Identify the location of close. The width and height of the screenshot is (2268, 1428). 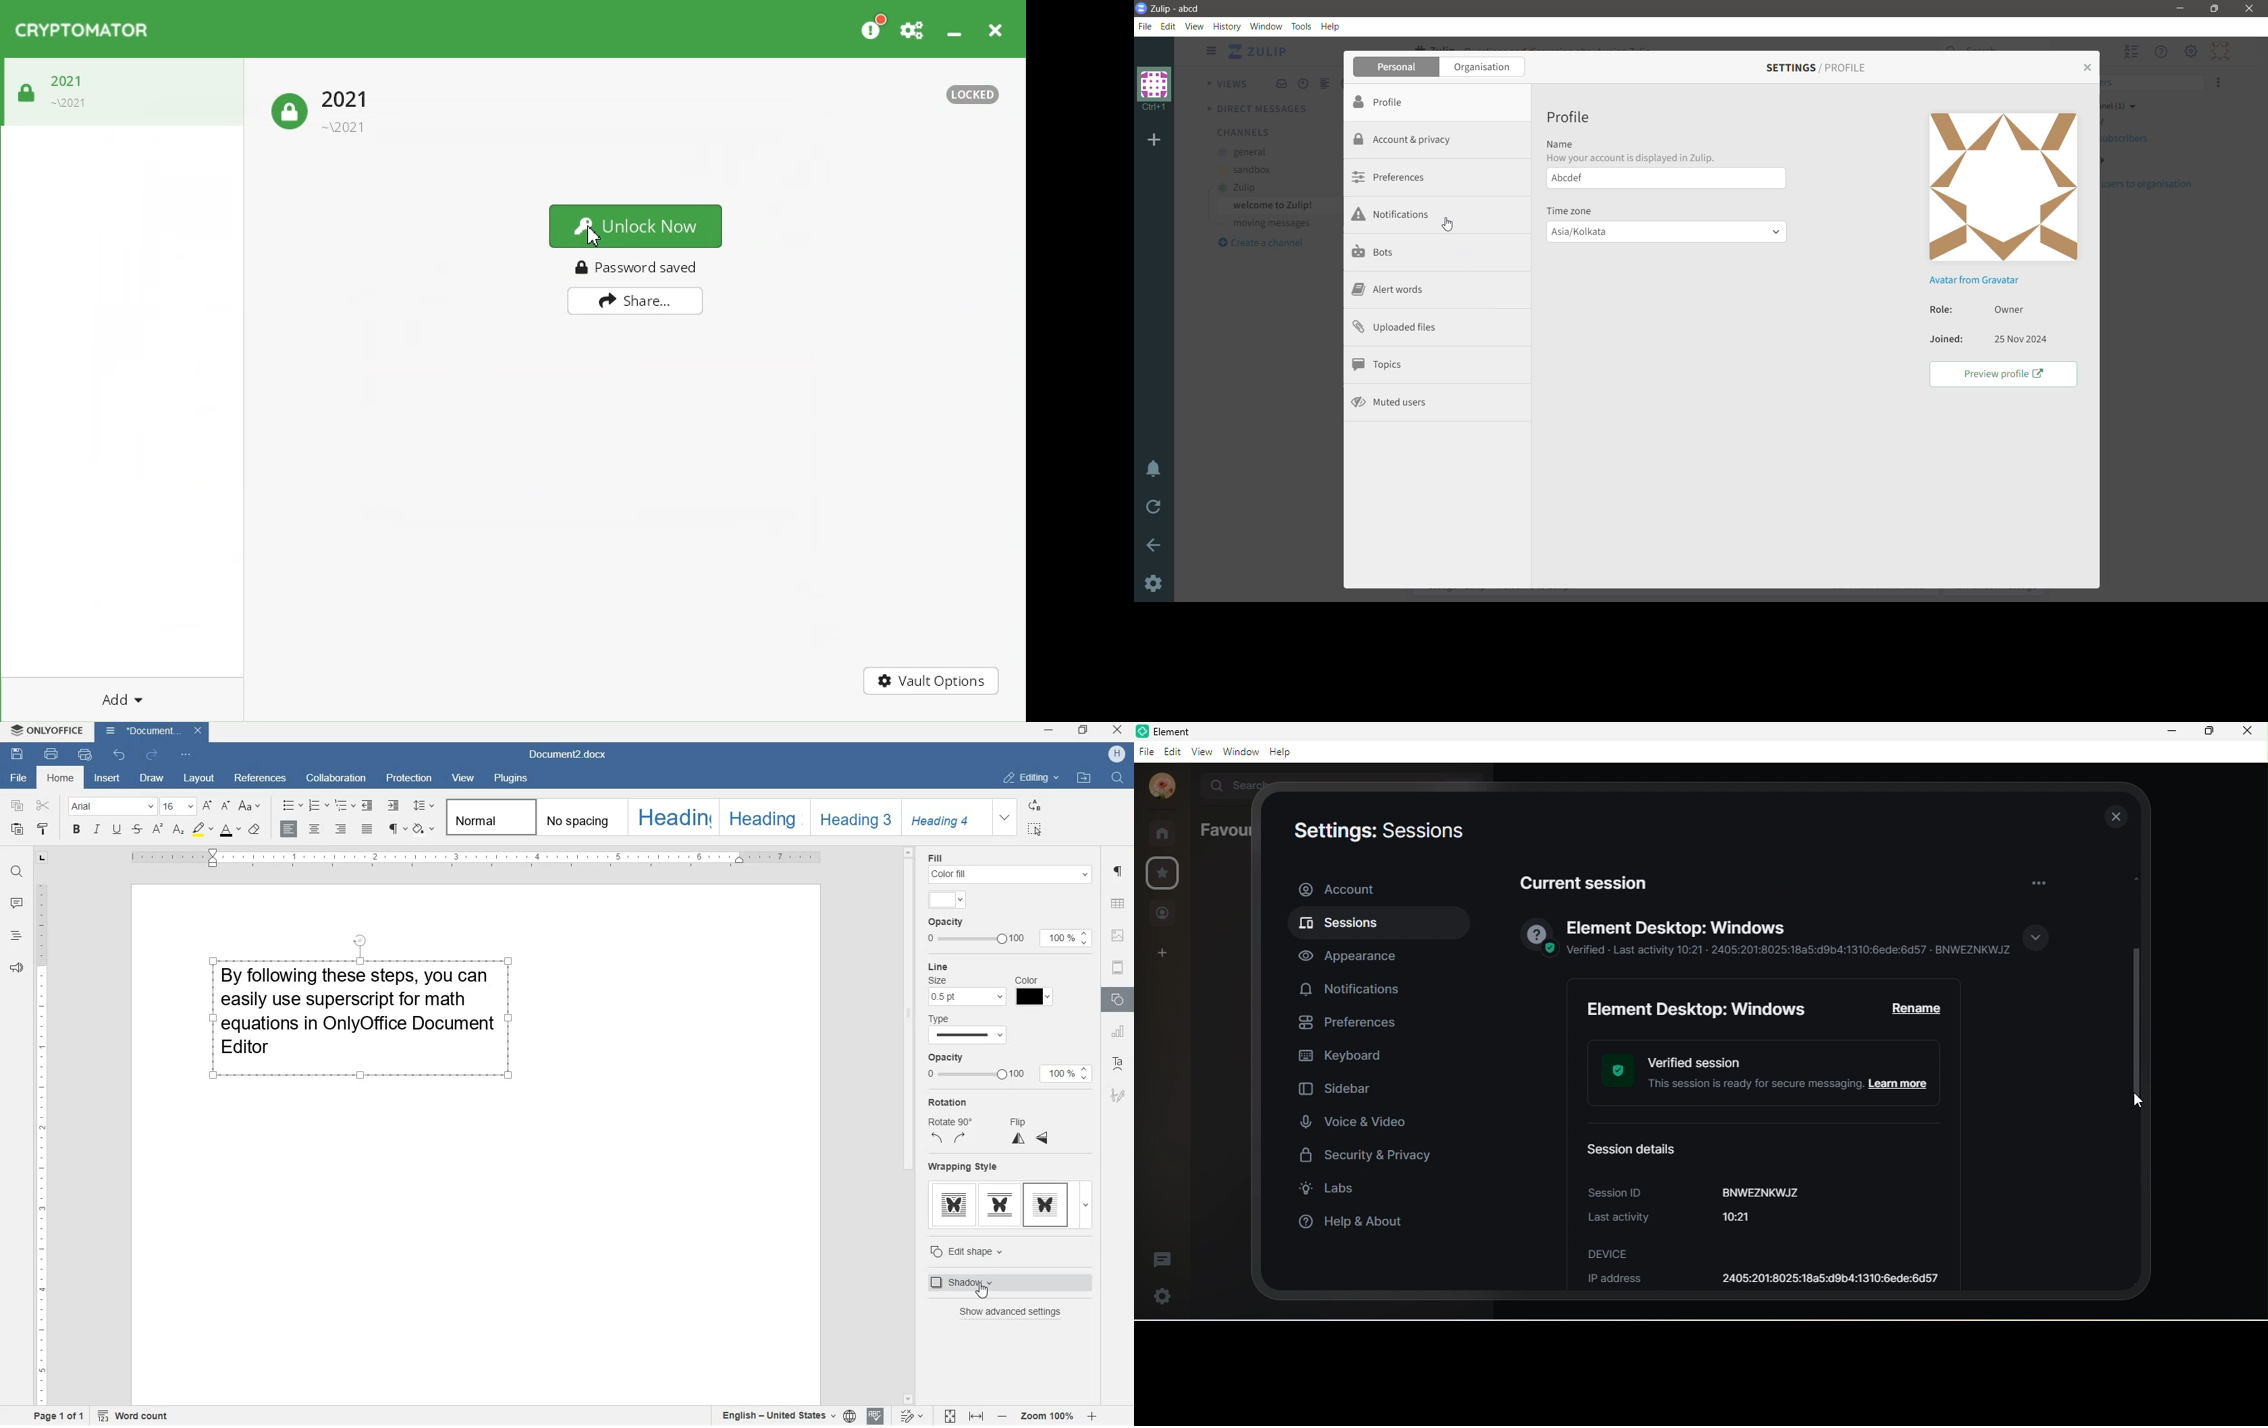
(2246, 731).